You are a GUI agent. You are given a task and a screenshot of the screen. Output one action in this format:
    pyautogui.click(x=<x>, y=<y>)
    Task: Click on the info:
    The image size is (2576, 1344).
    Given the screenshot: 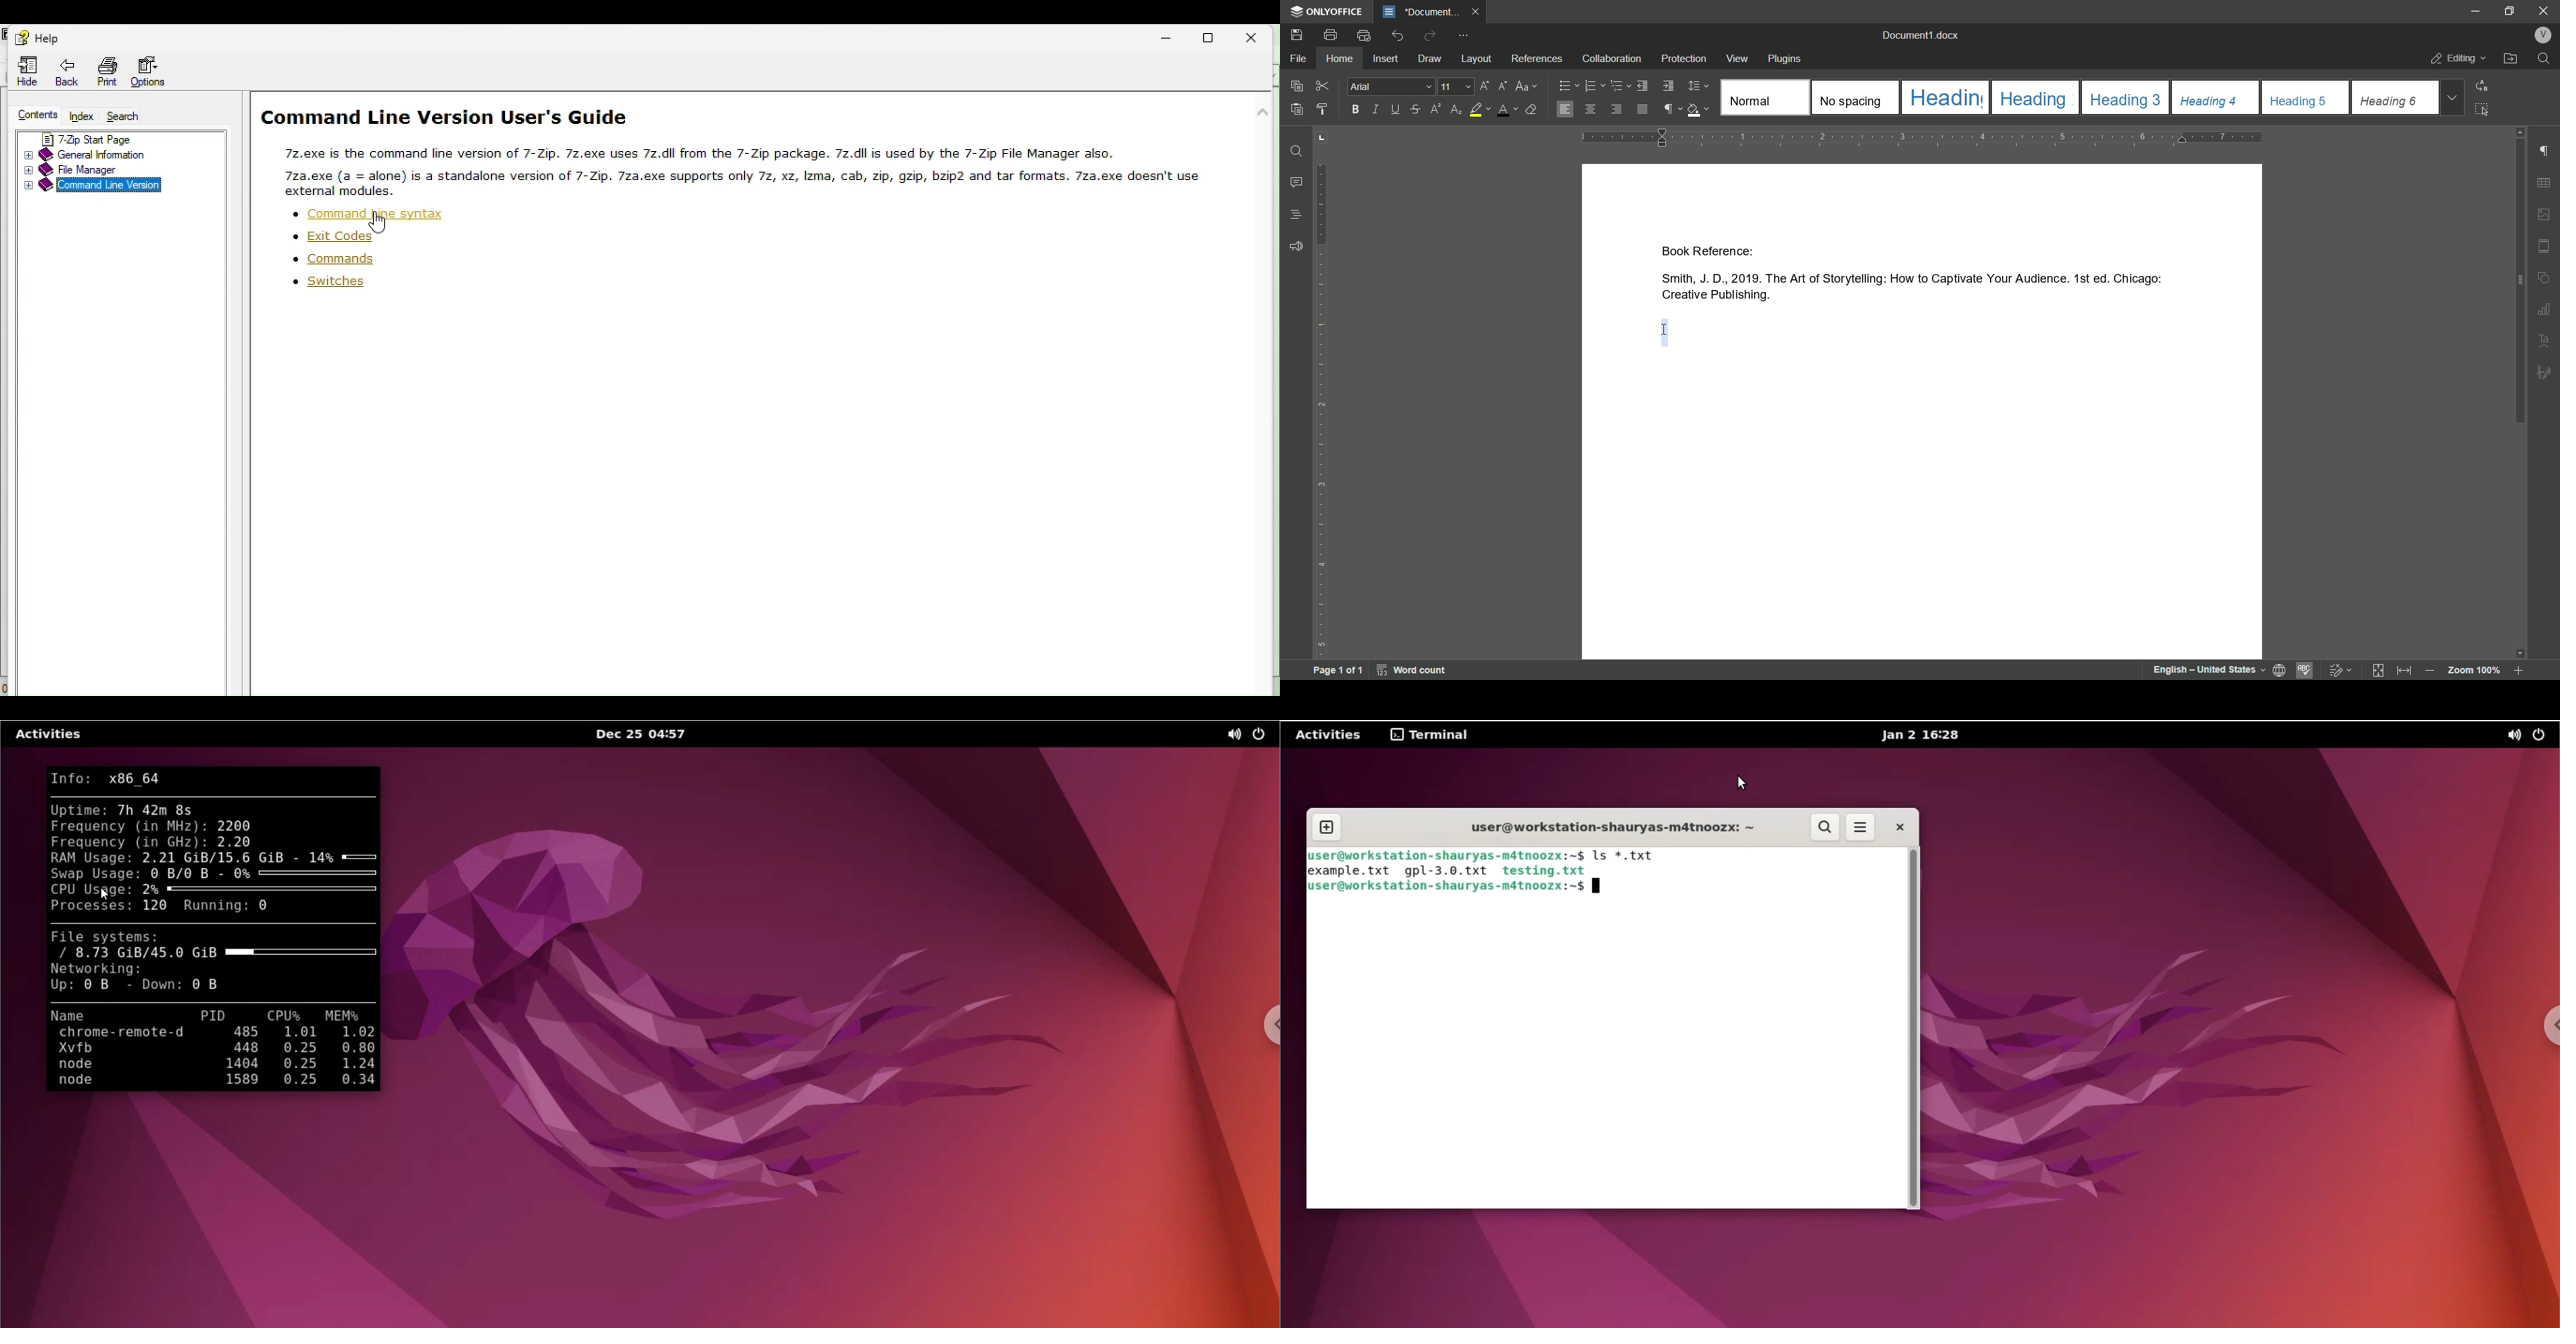 What is the action you would take?
    pyautogui.click(x=77, y=777)
    